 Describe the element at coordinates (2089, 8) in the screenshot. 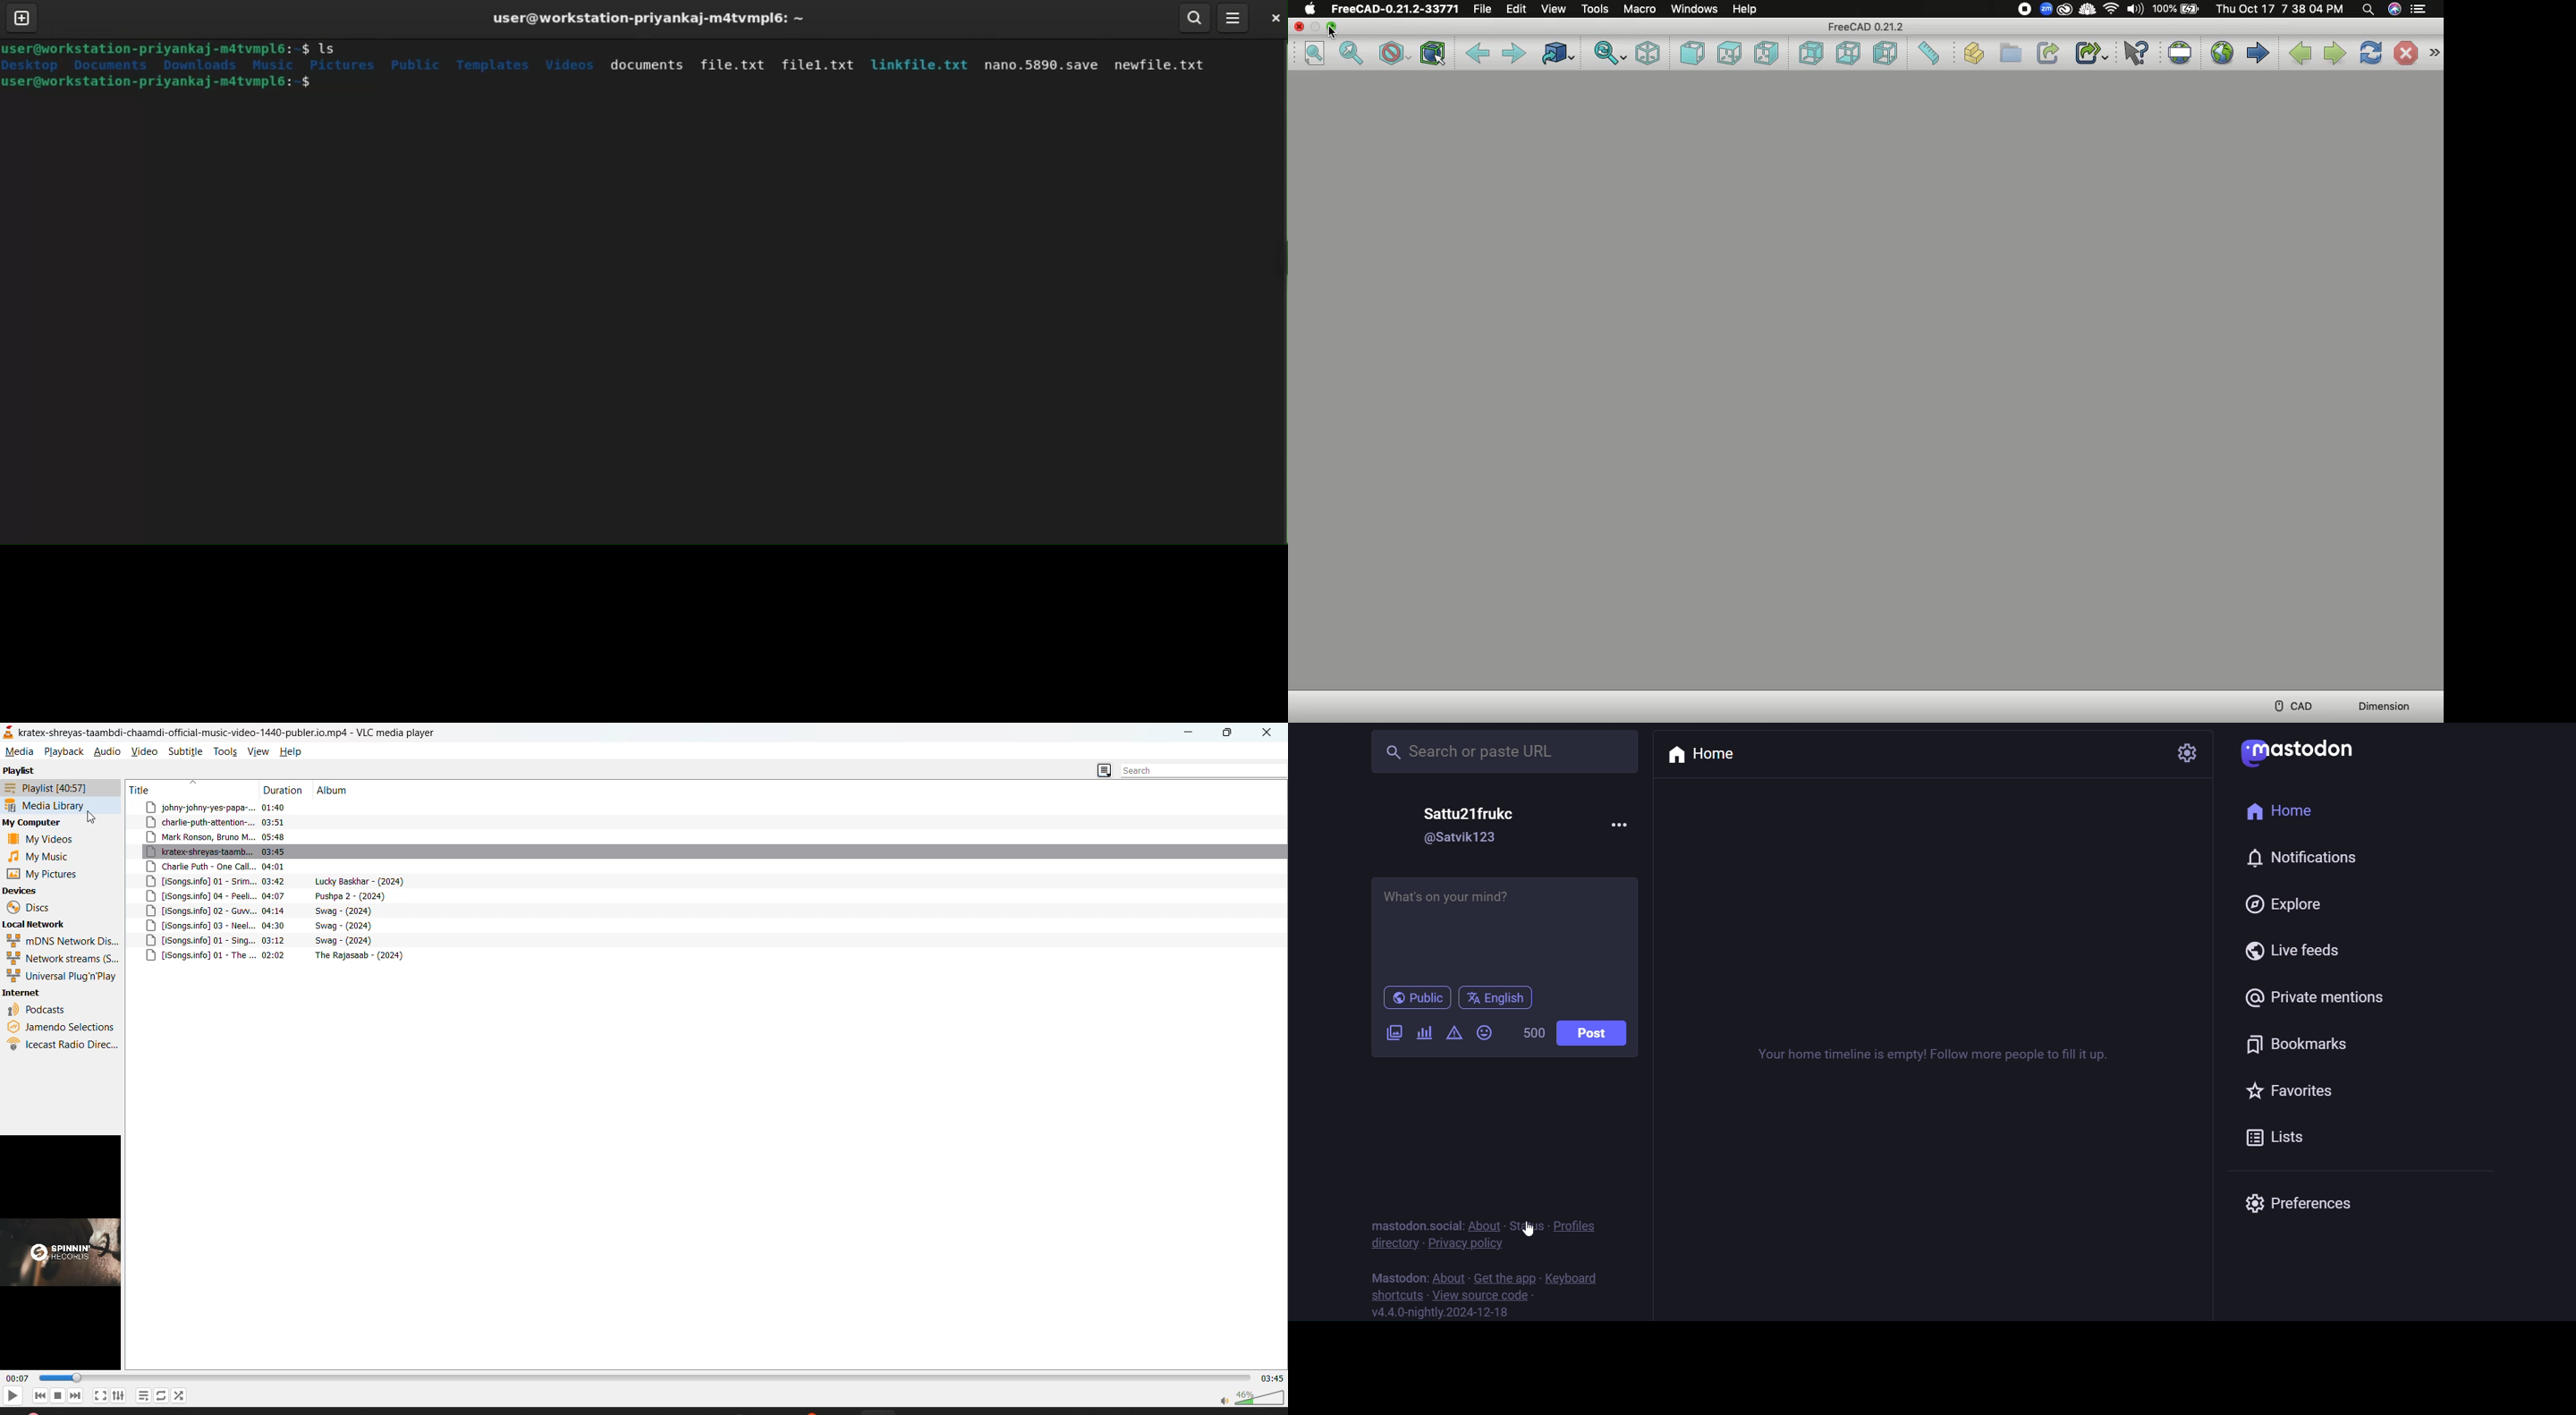

I see `ColdTurkey extension` at that location.